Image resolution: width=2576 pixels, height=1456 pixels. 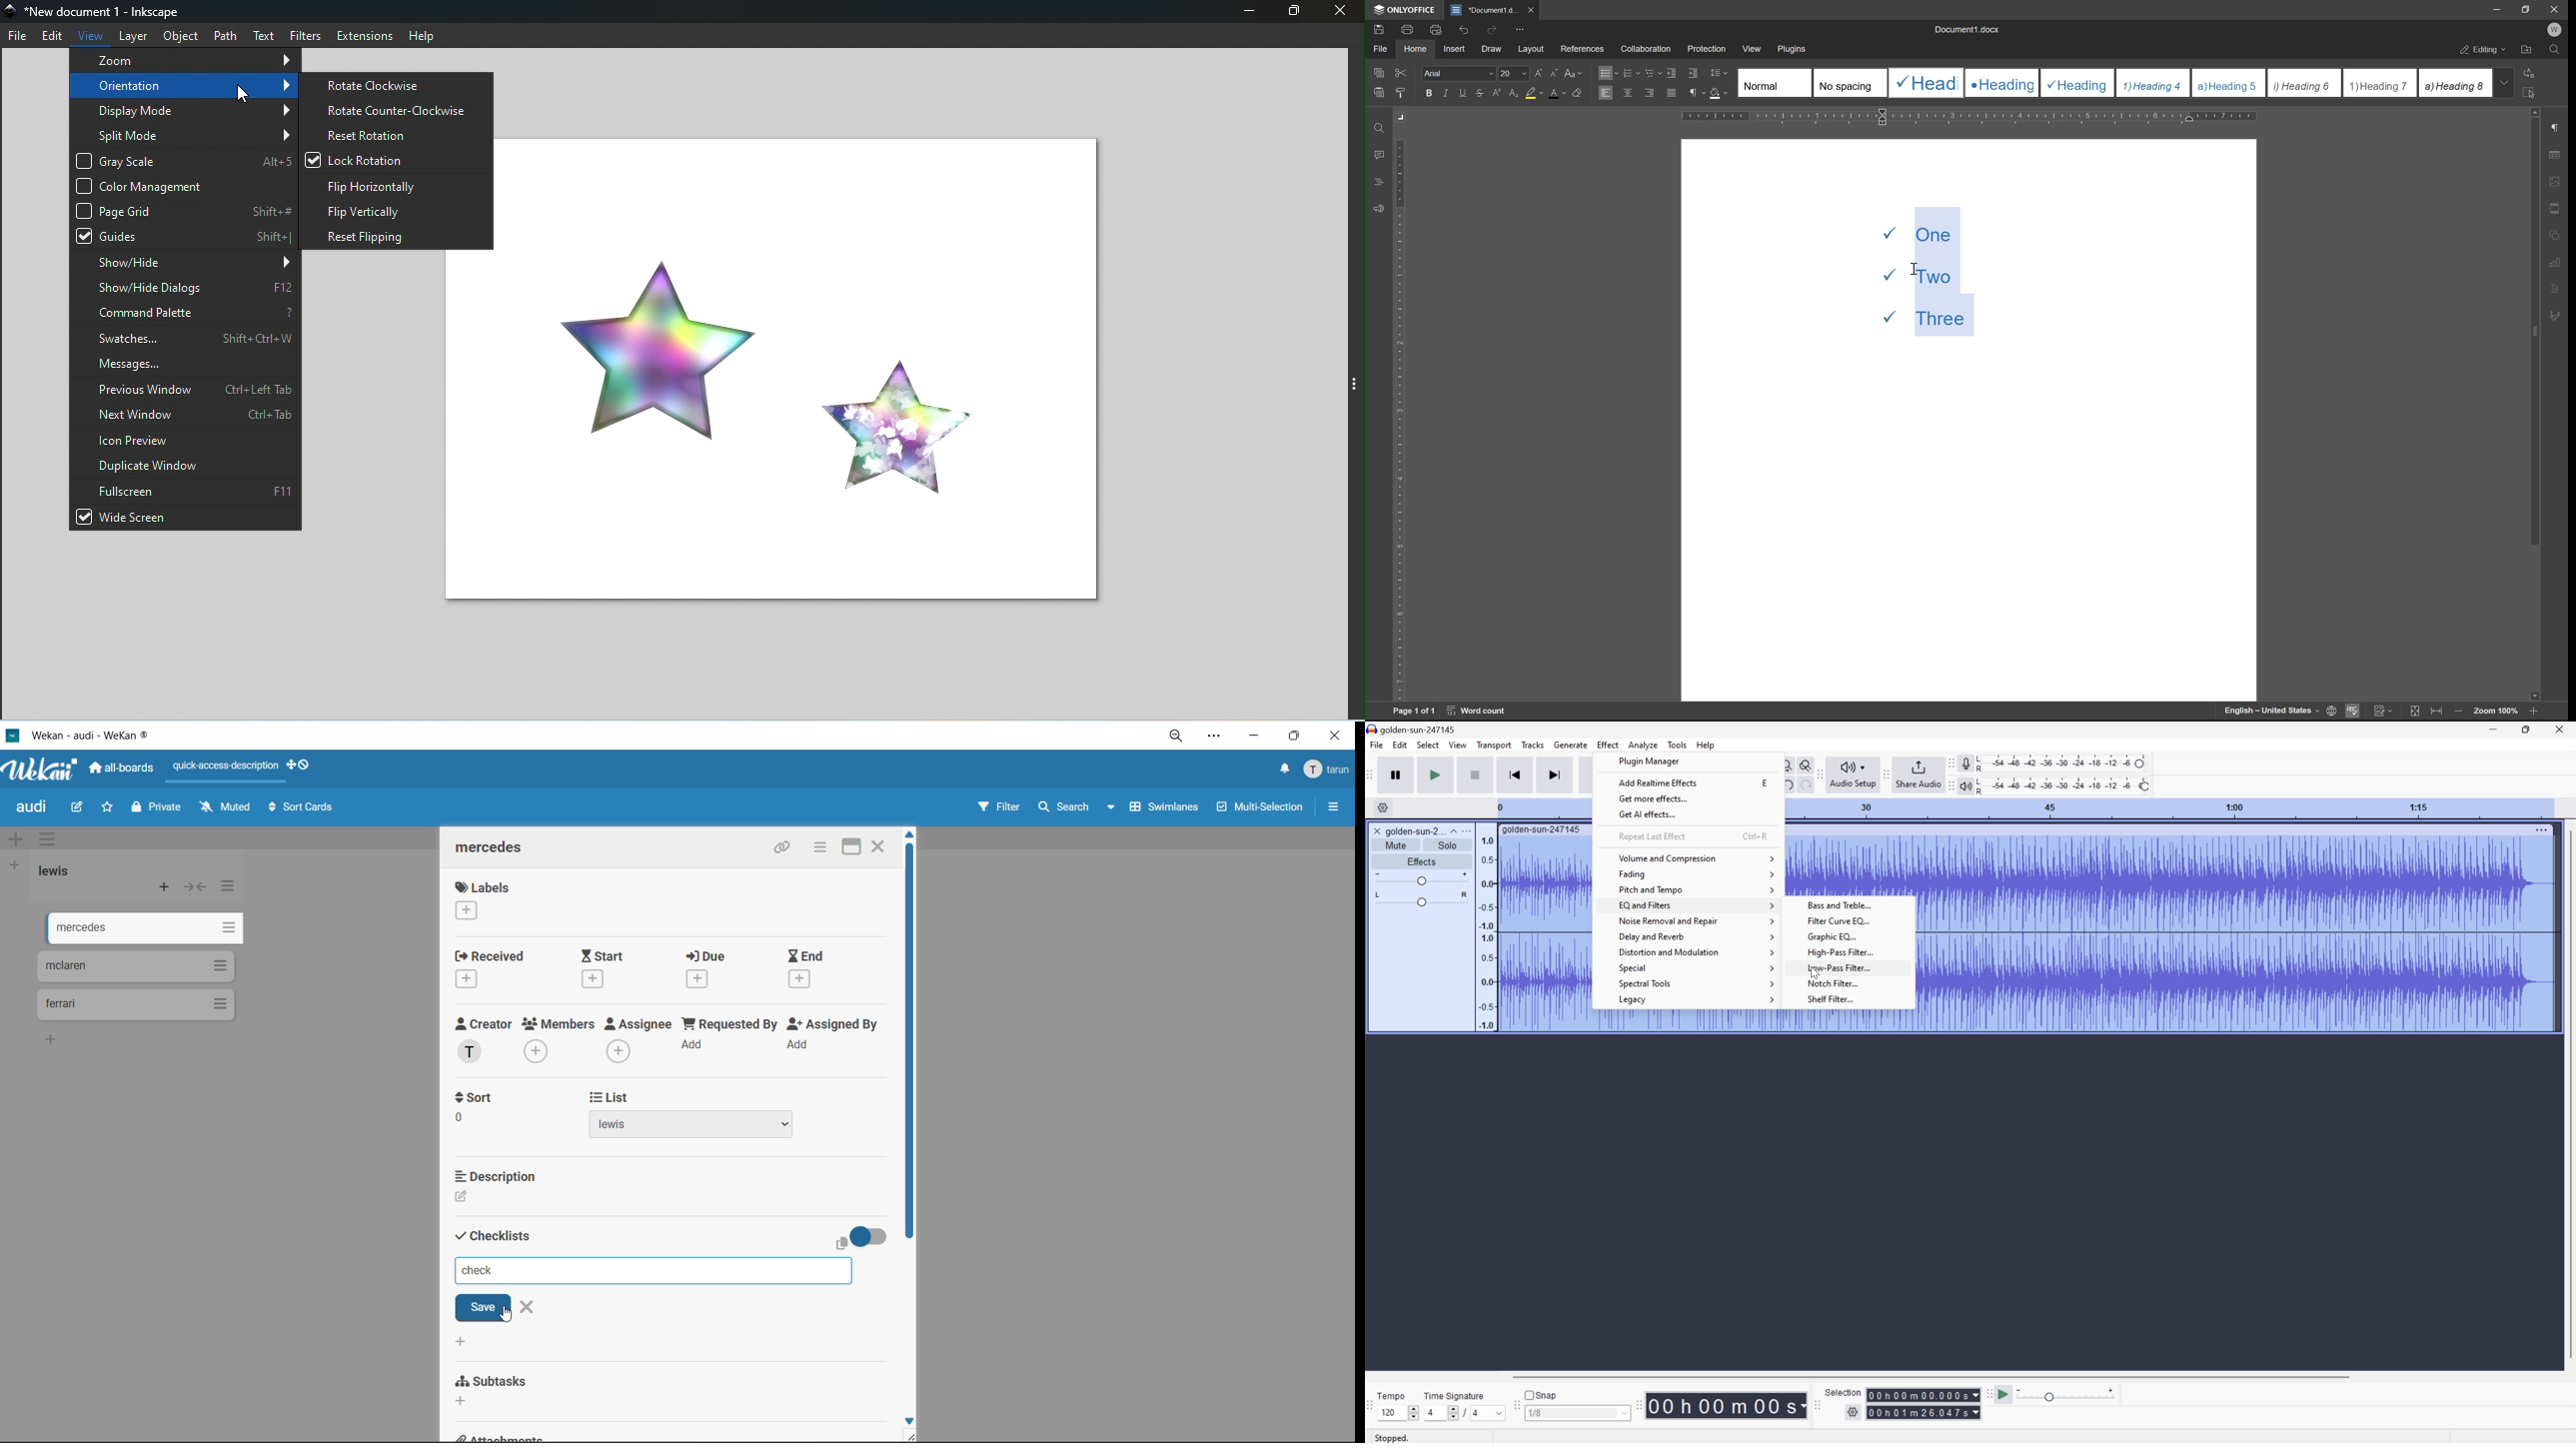 I want to click on decrement font case, so click(x=1552, y=71).